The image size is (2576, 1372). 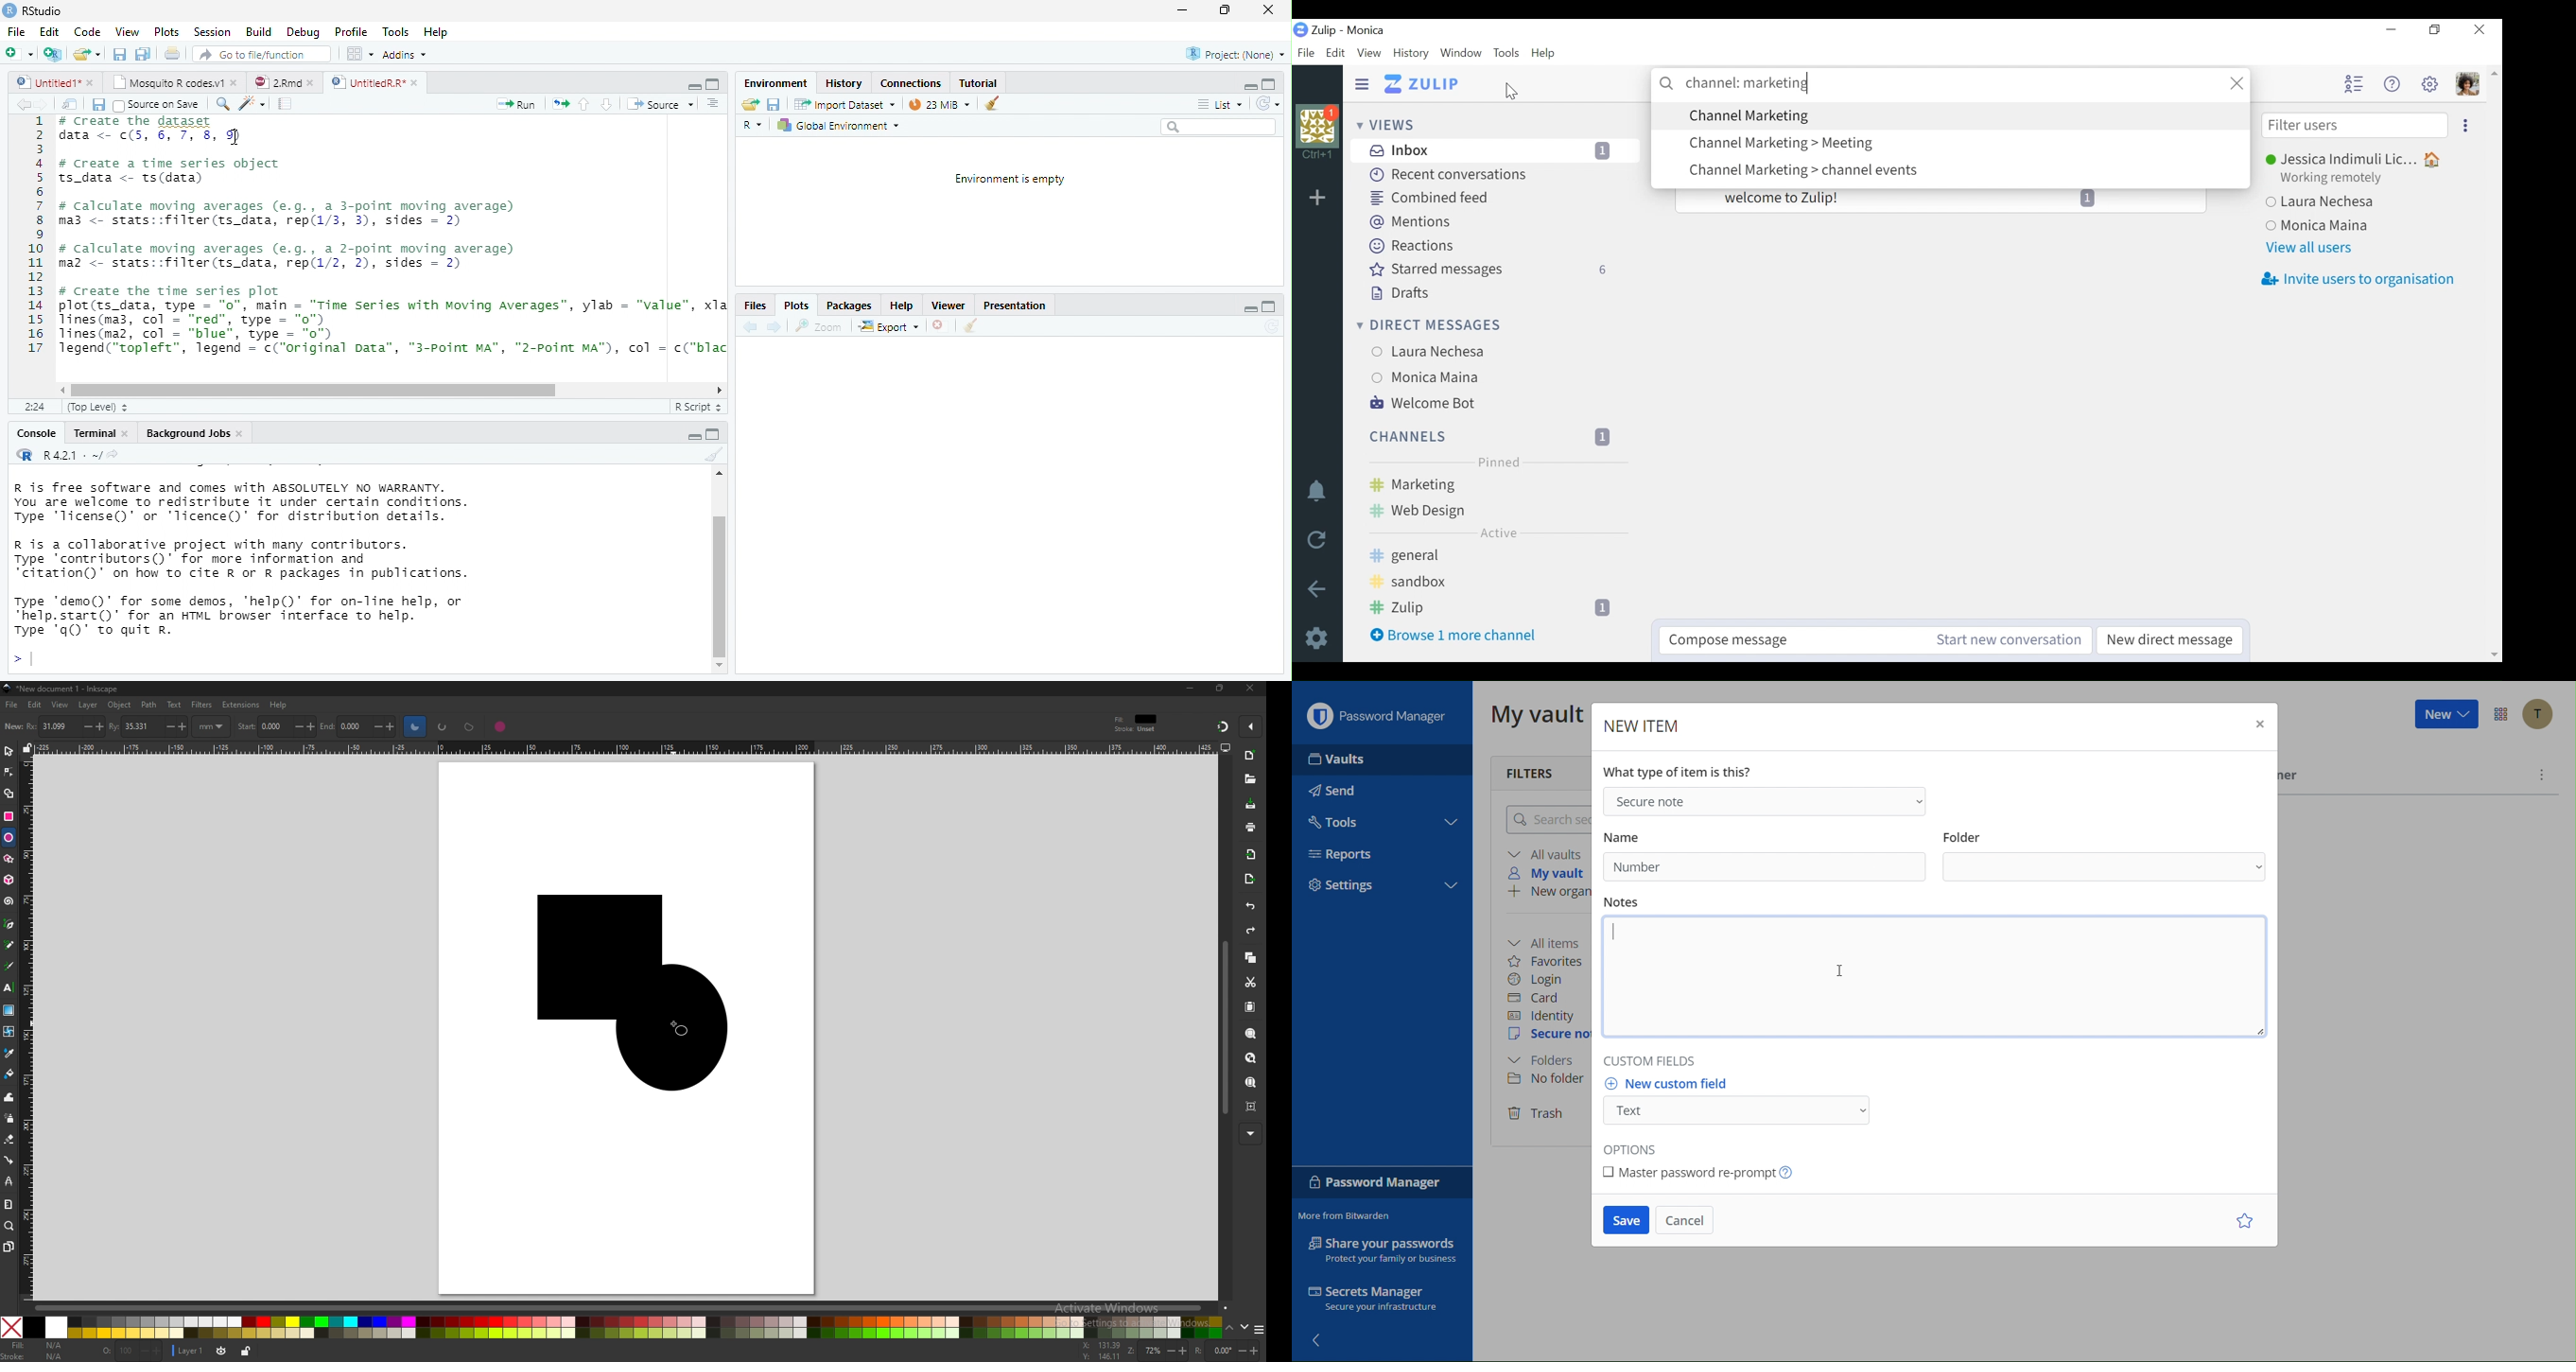 I want to click on Settings, so click(x=2432, y=83).